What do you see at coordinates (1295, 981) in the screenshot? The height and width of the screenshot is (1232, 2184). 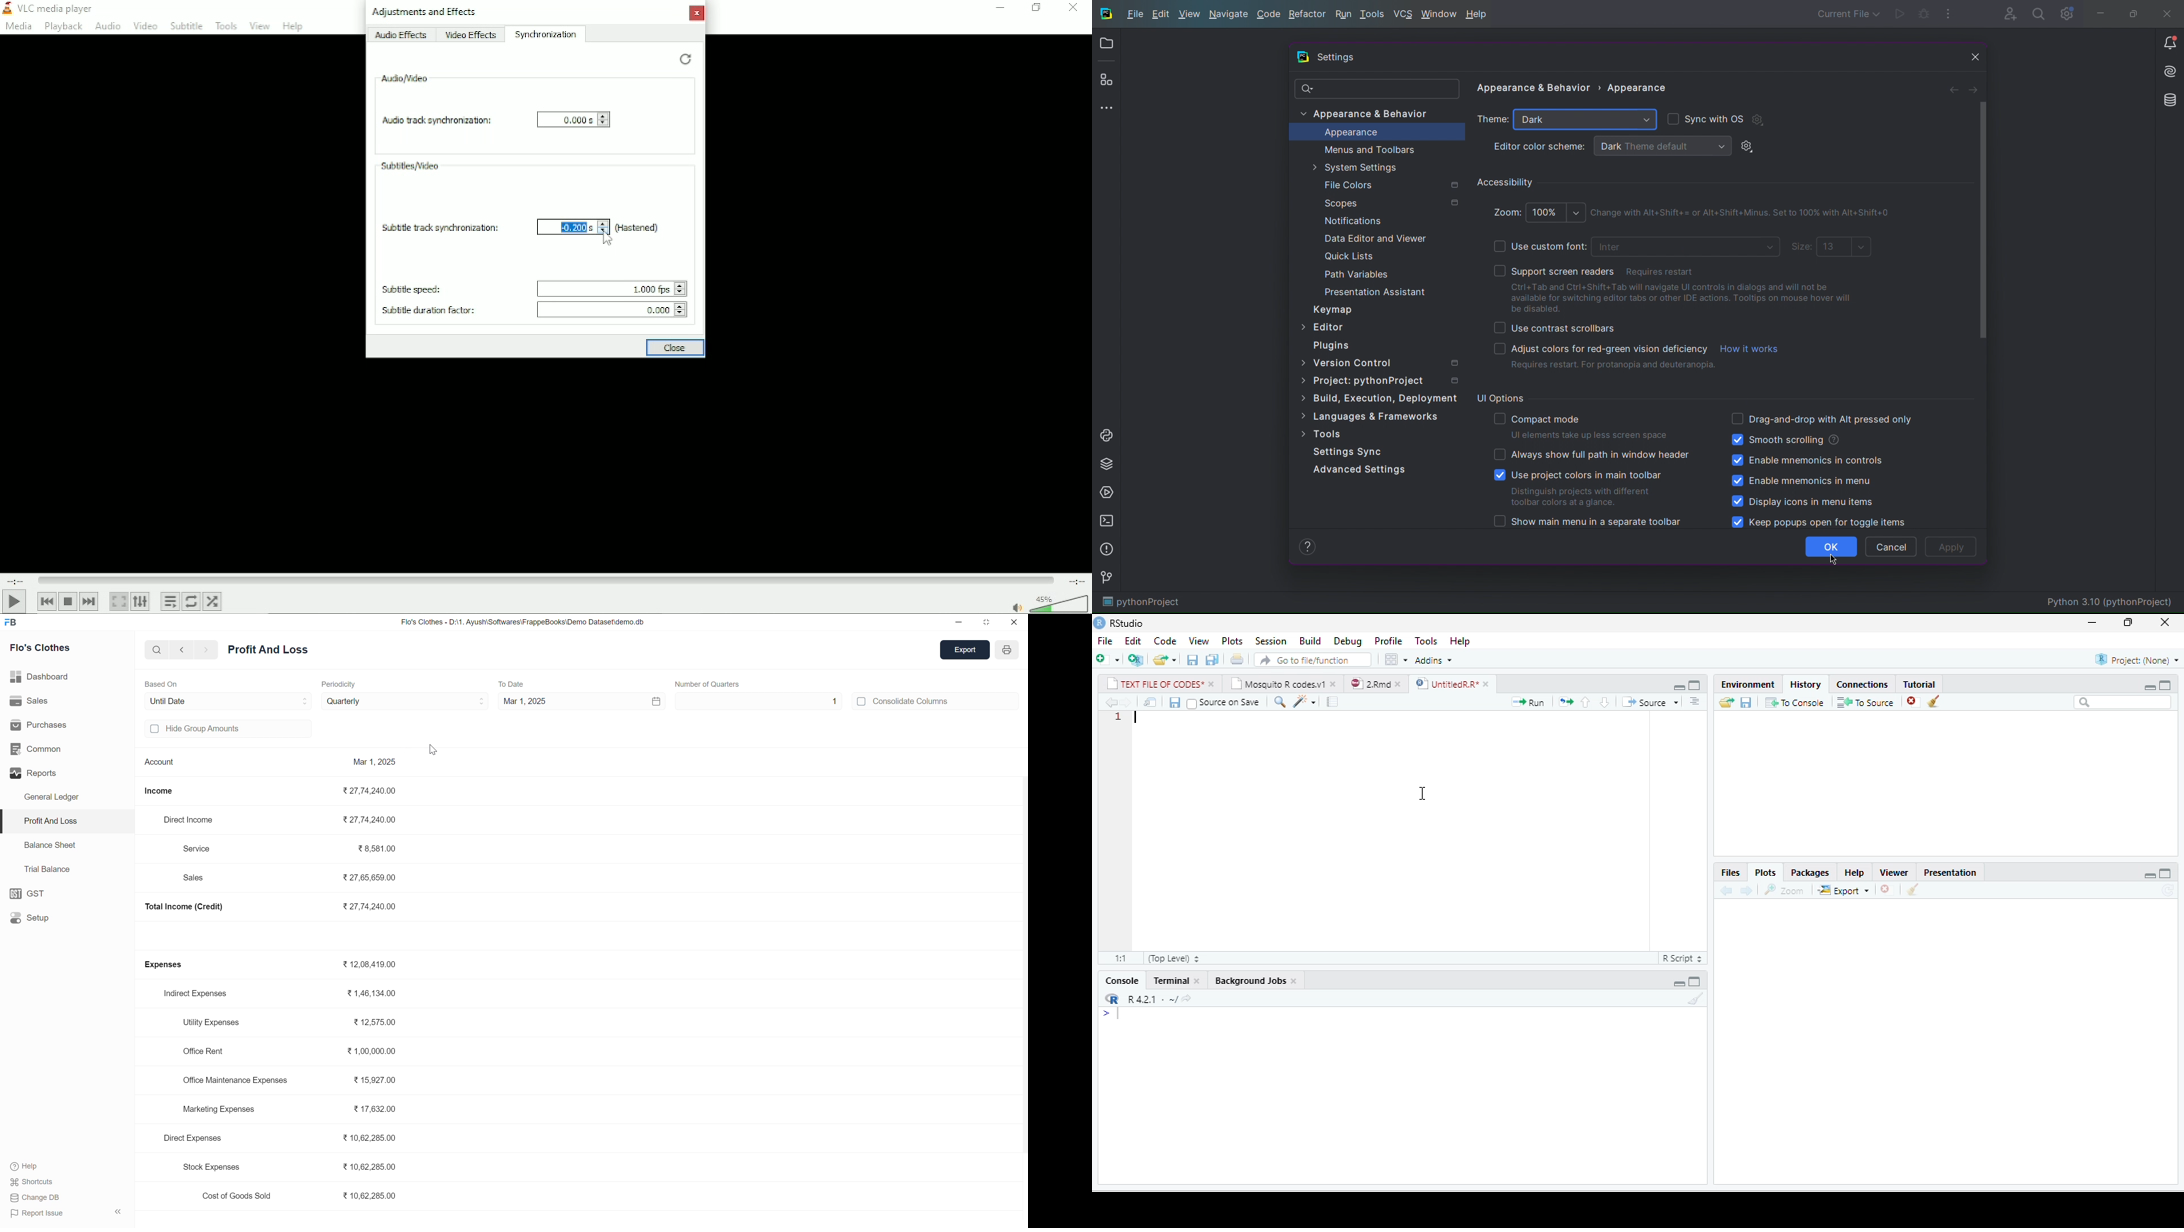 I see `close` at bounding box center [1295, 981].